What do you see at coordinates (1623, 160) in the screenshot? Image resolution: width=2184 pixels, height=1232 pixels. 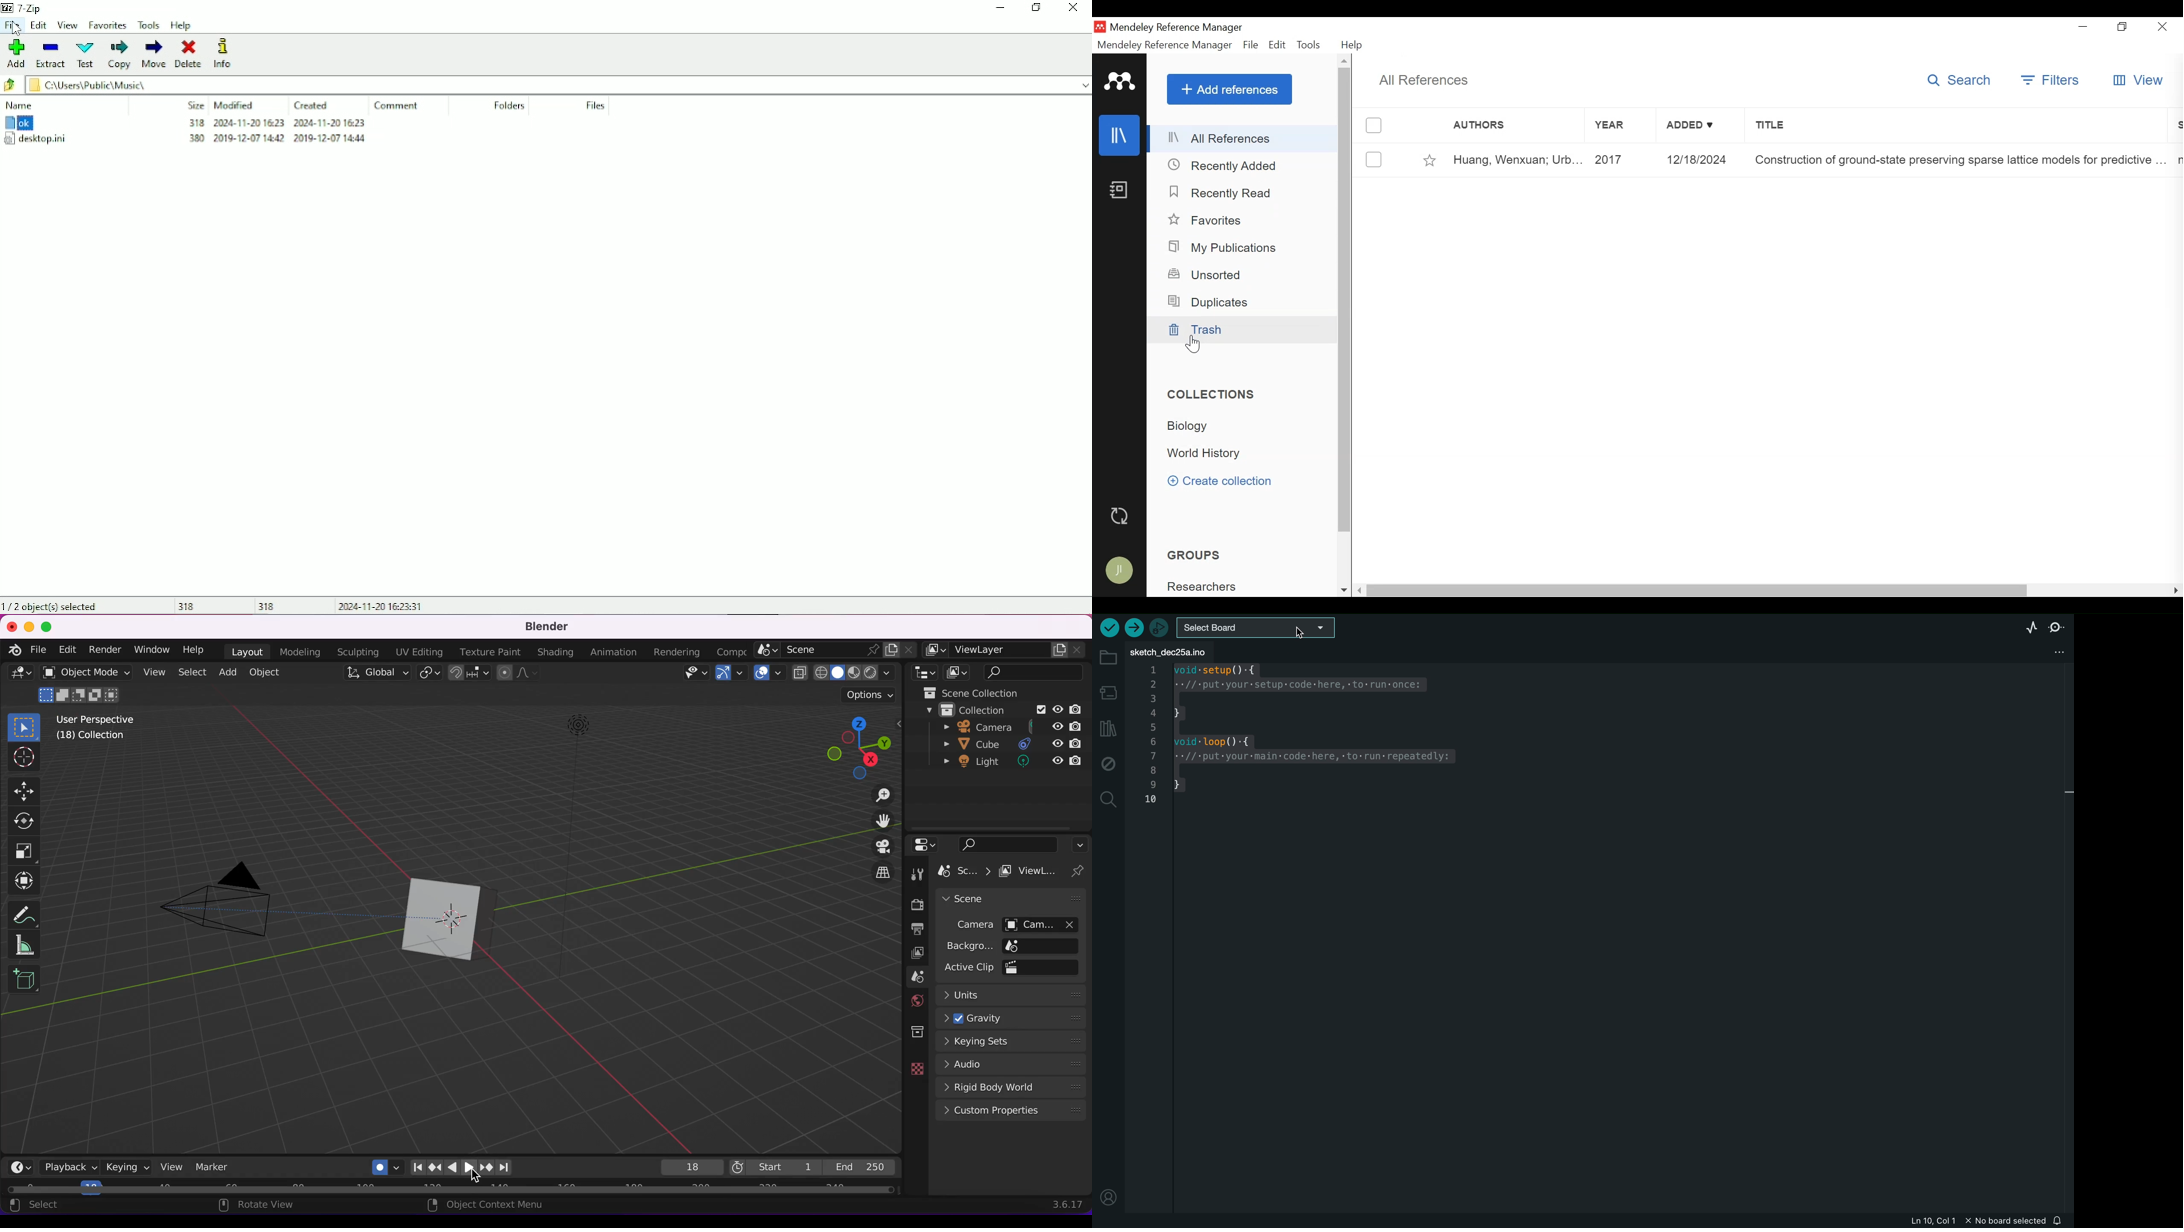 I see `2017` at bounding box center [1623, 160].